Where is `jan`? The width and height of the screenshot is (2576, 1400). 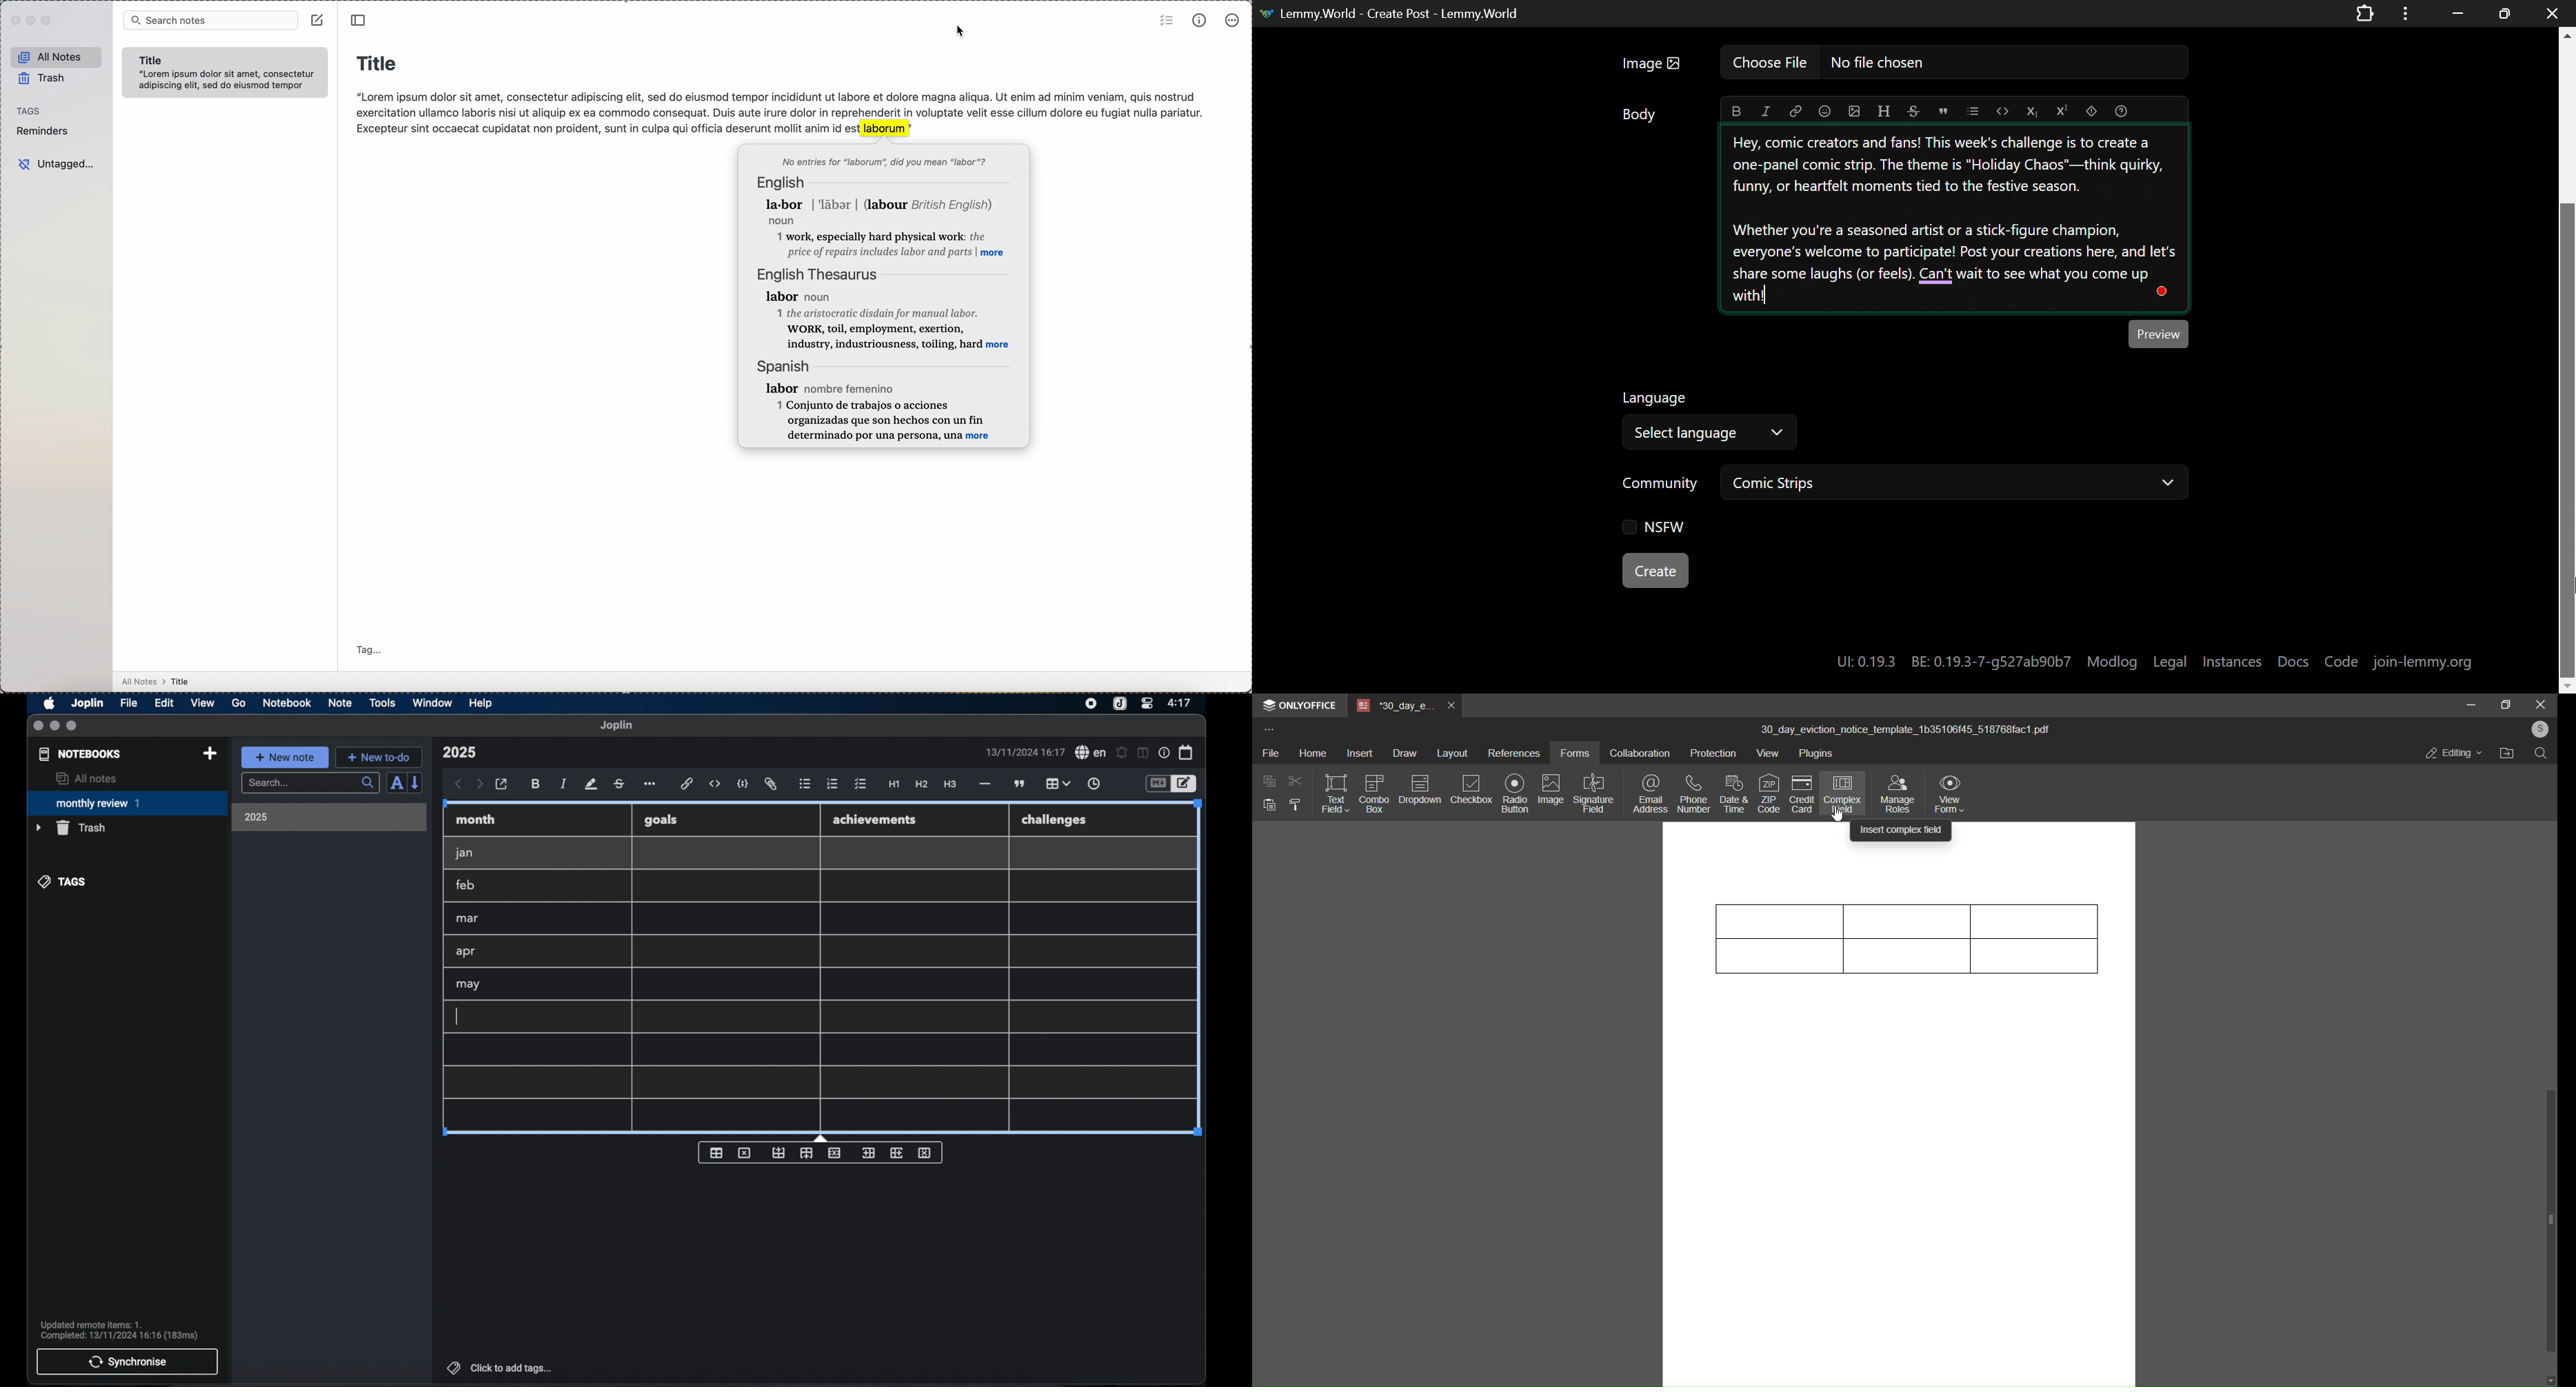 jan is located at coordinates (464, 853).